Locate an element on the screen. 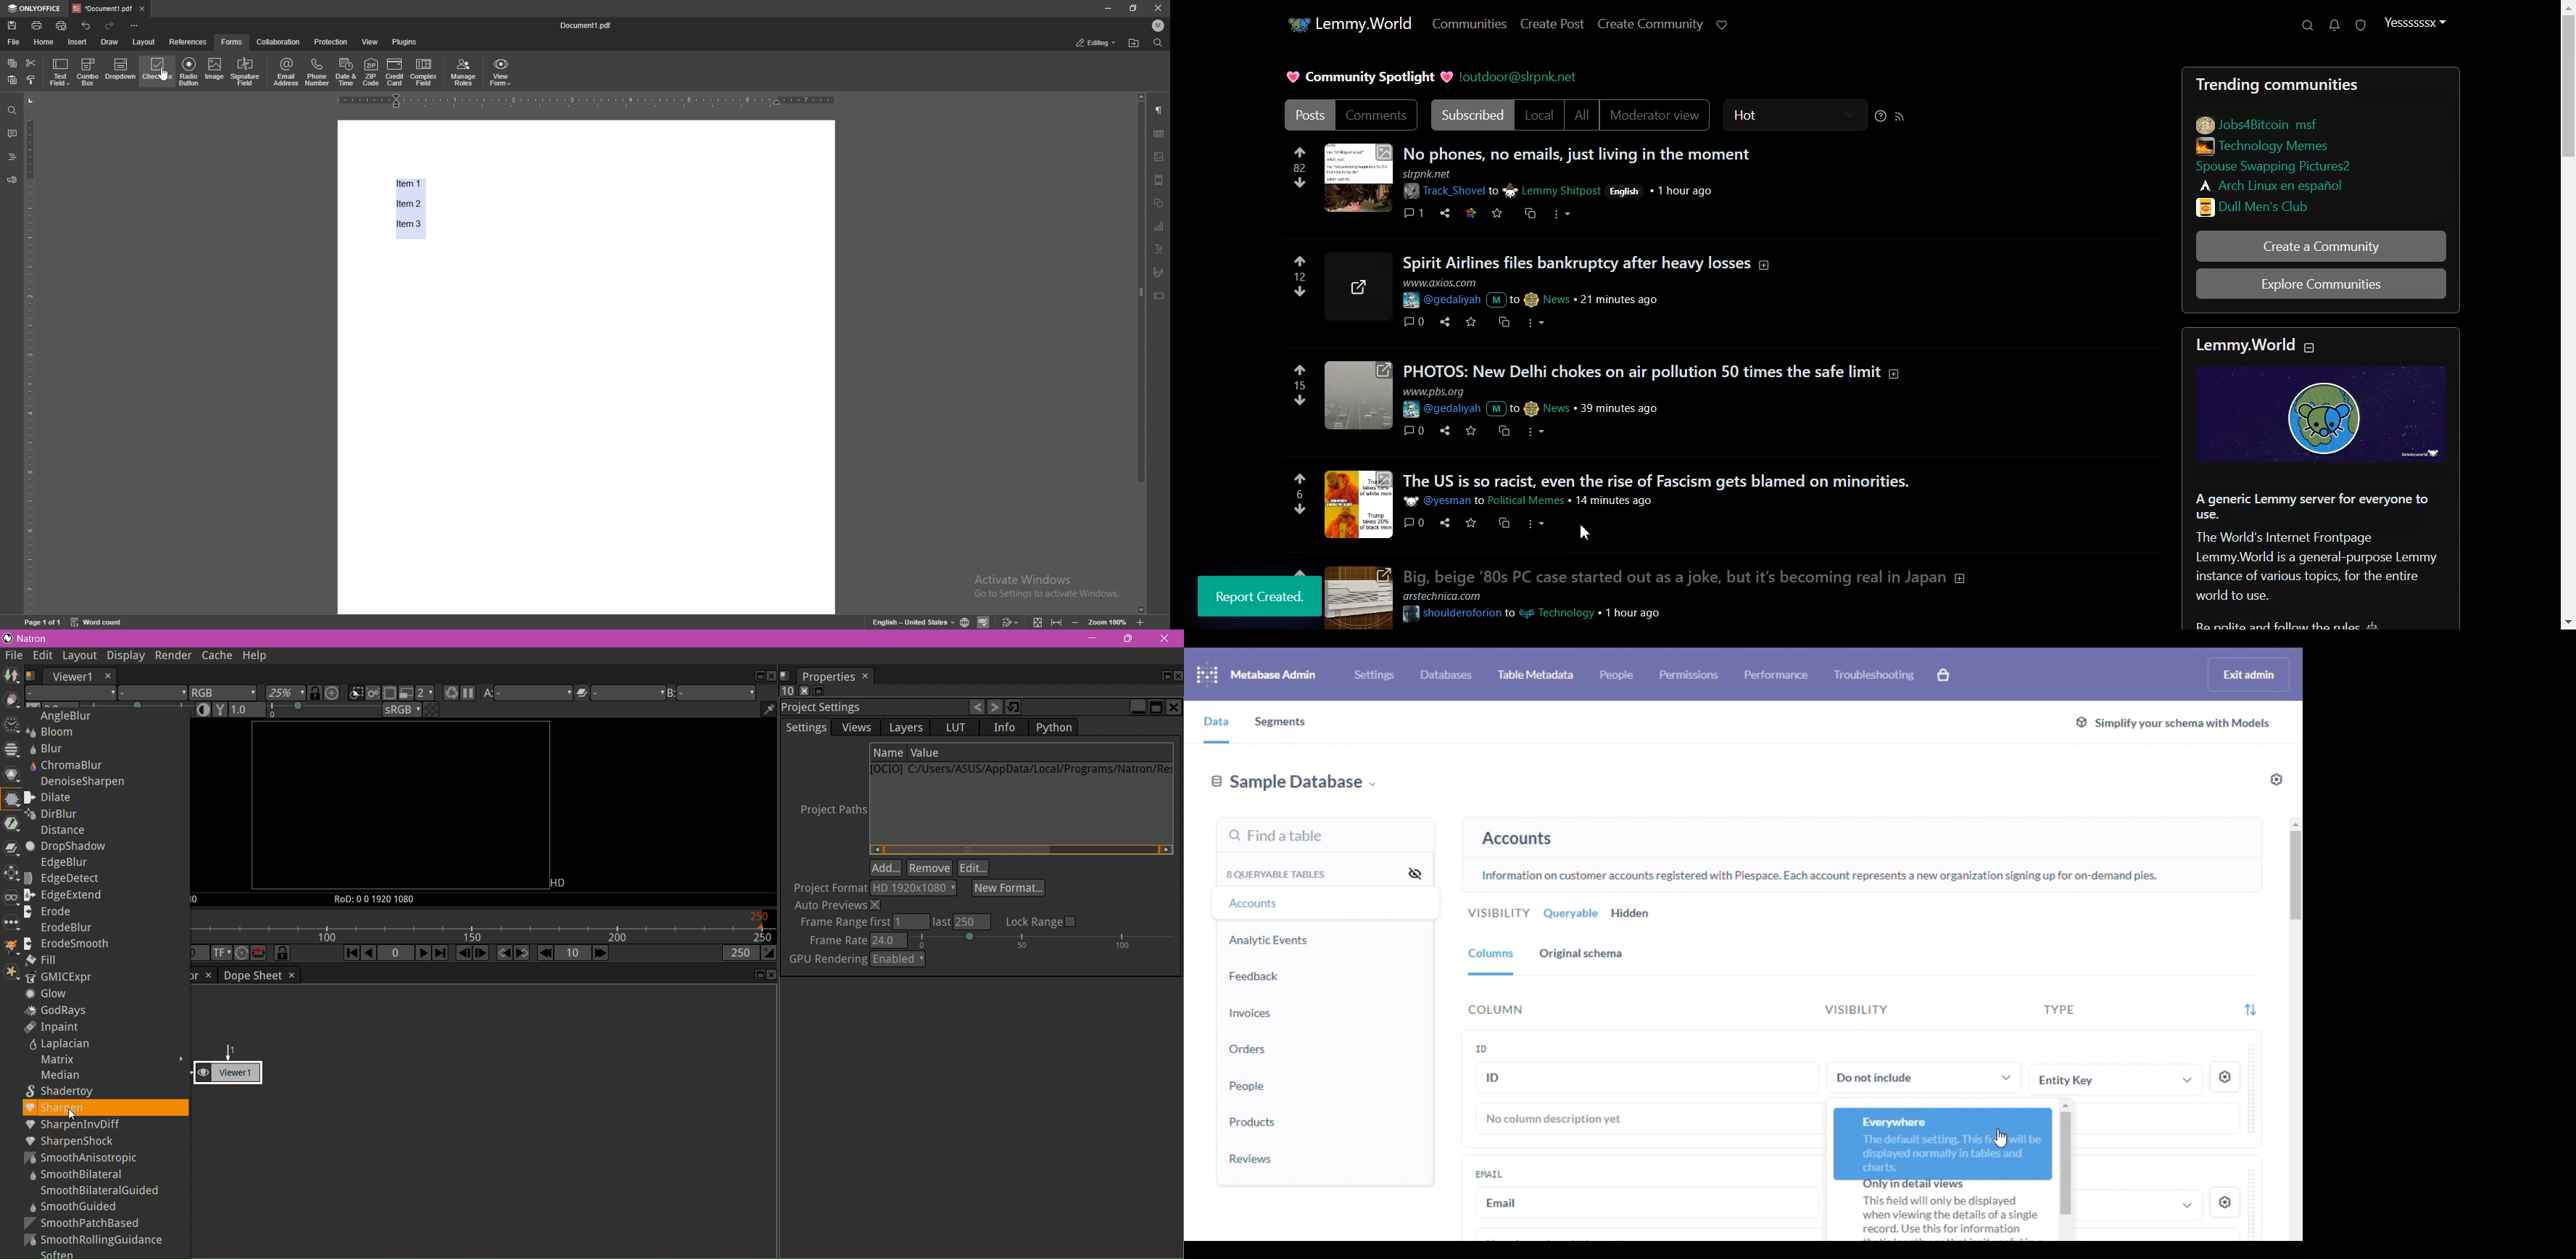  analytic events is located at coordinates (1268, 940).